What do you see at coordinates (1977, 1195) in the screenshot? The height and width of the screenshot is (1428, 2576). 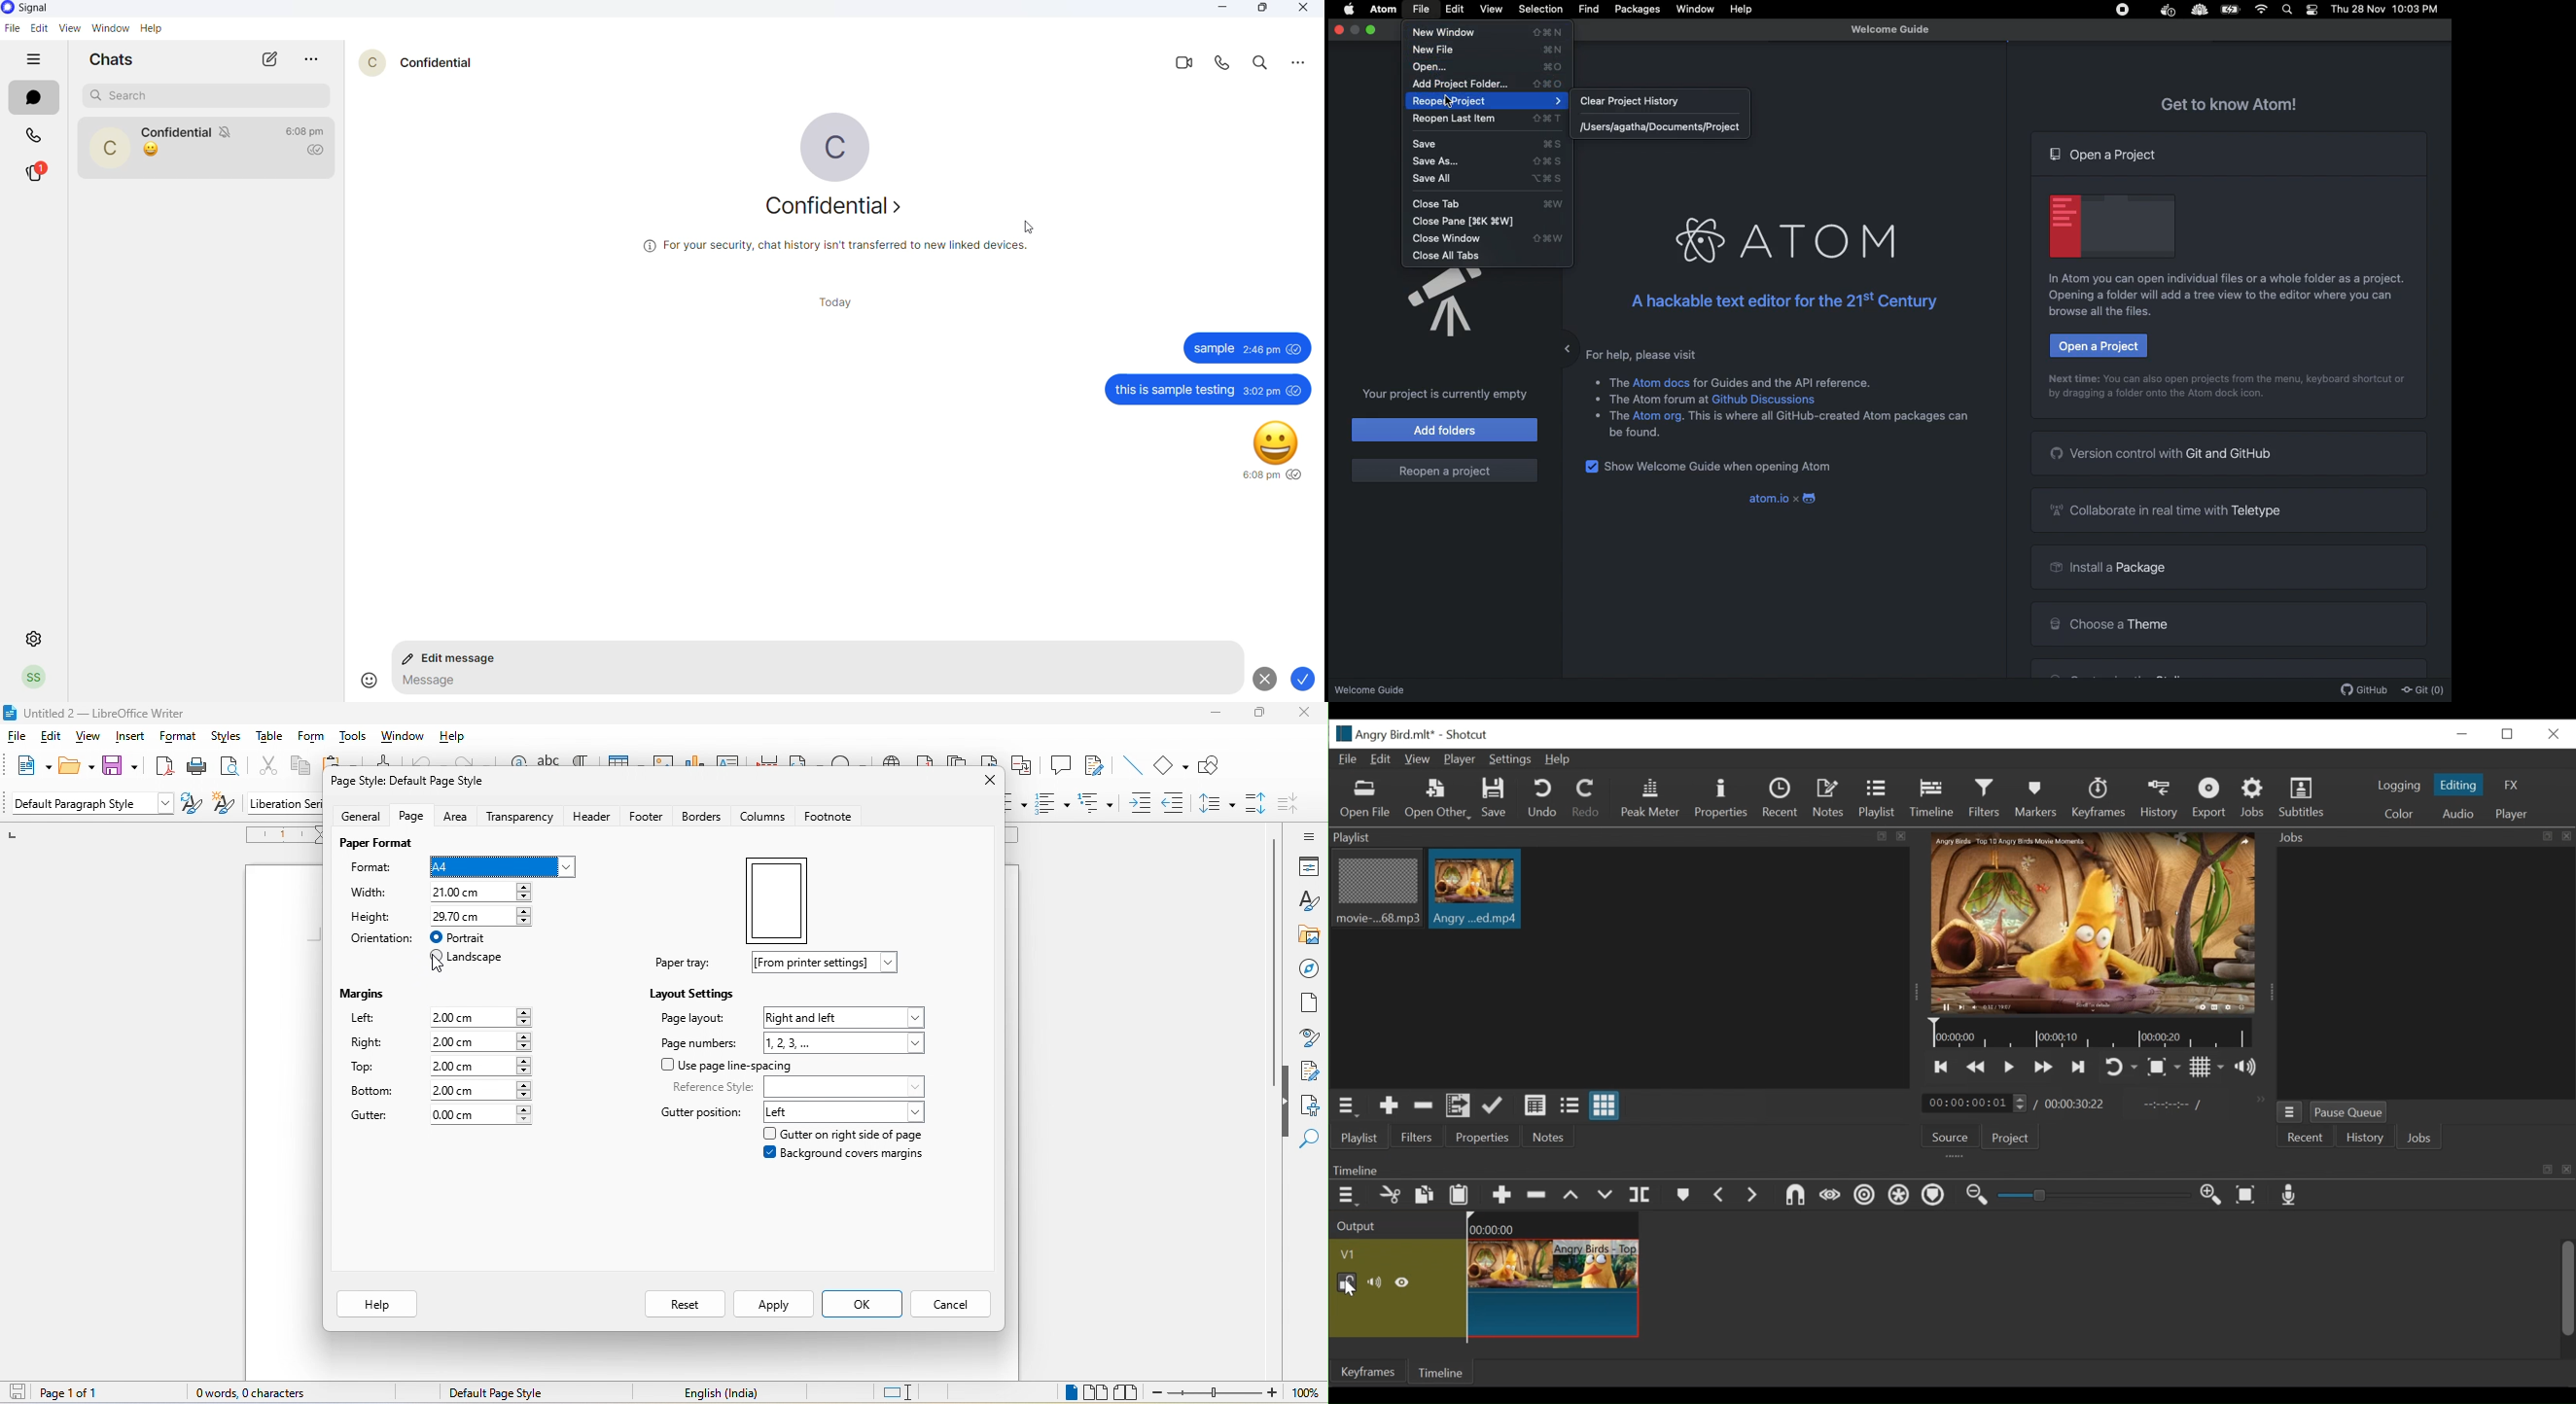 I see `Zoom timeline out` at bounding box center [1977, 1195].